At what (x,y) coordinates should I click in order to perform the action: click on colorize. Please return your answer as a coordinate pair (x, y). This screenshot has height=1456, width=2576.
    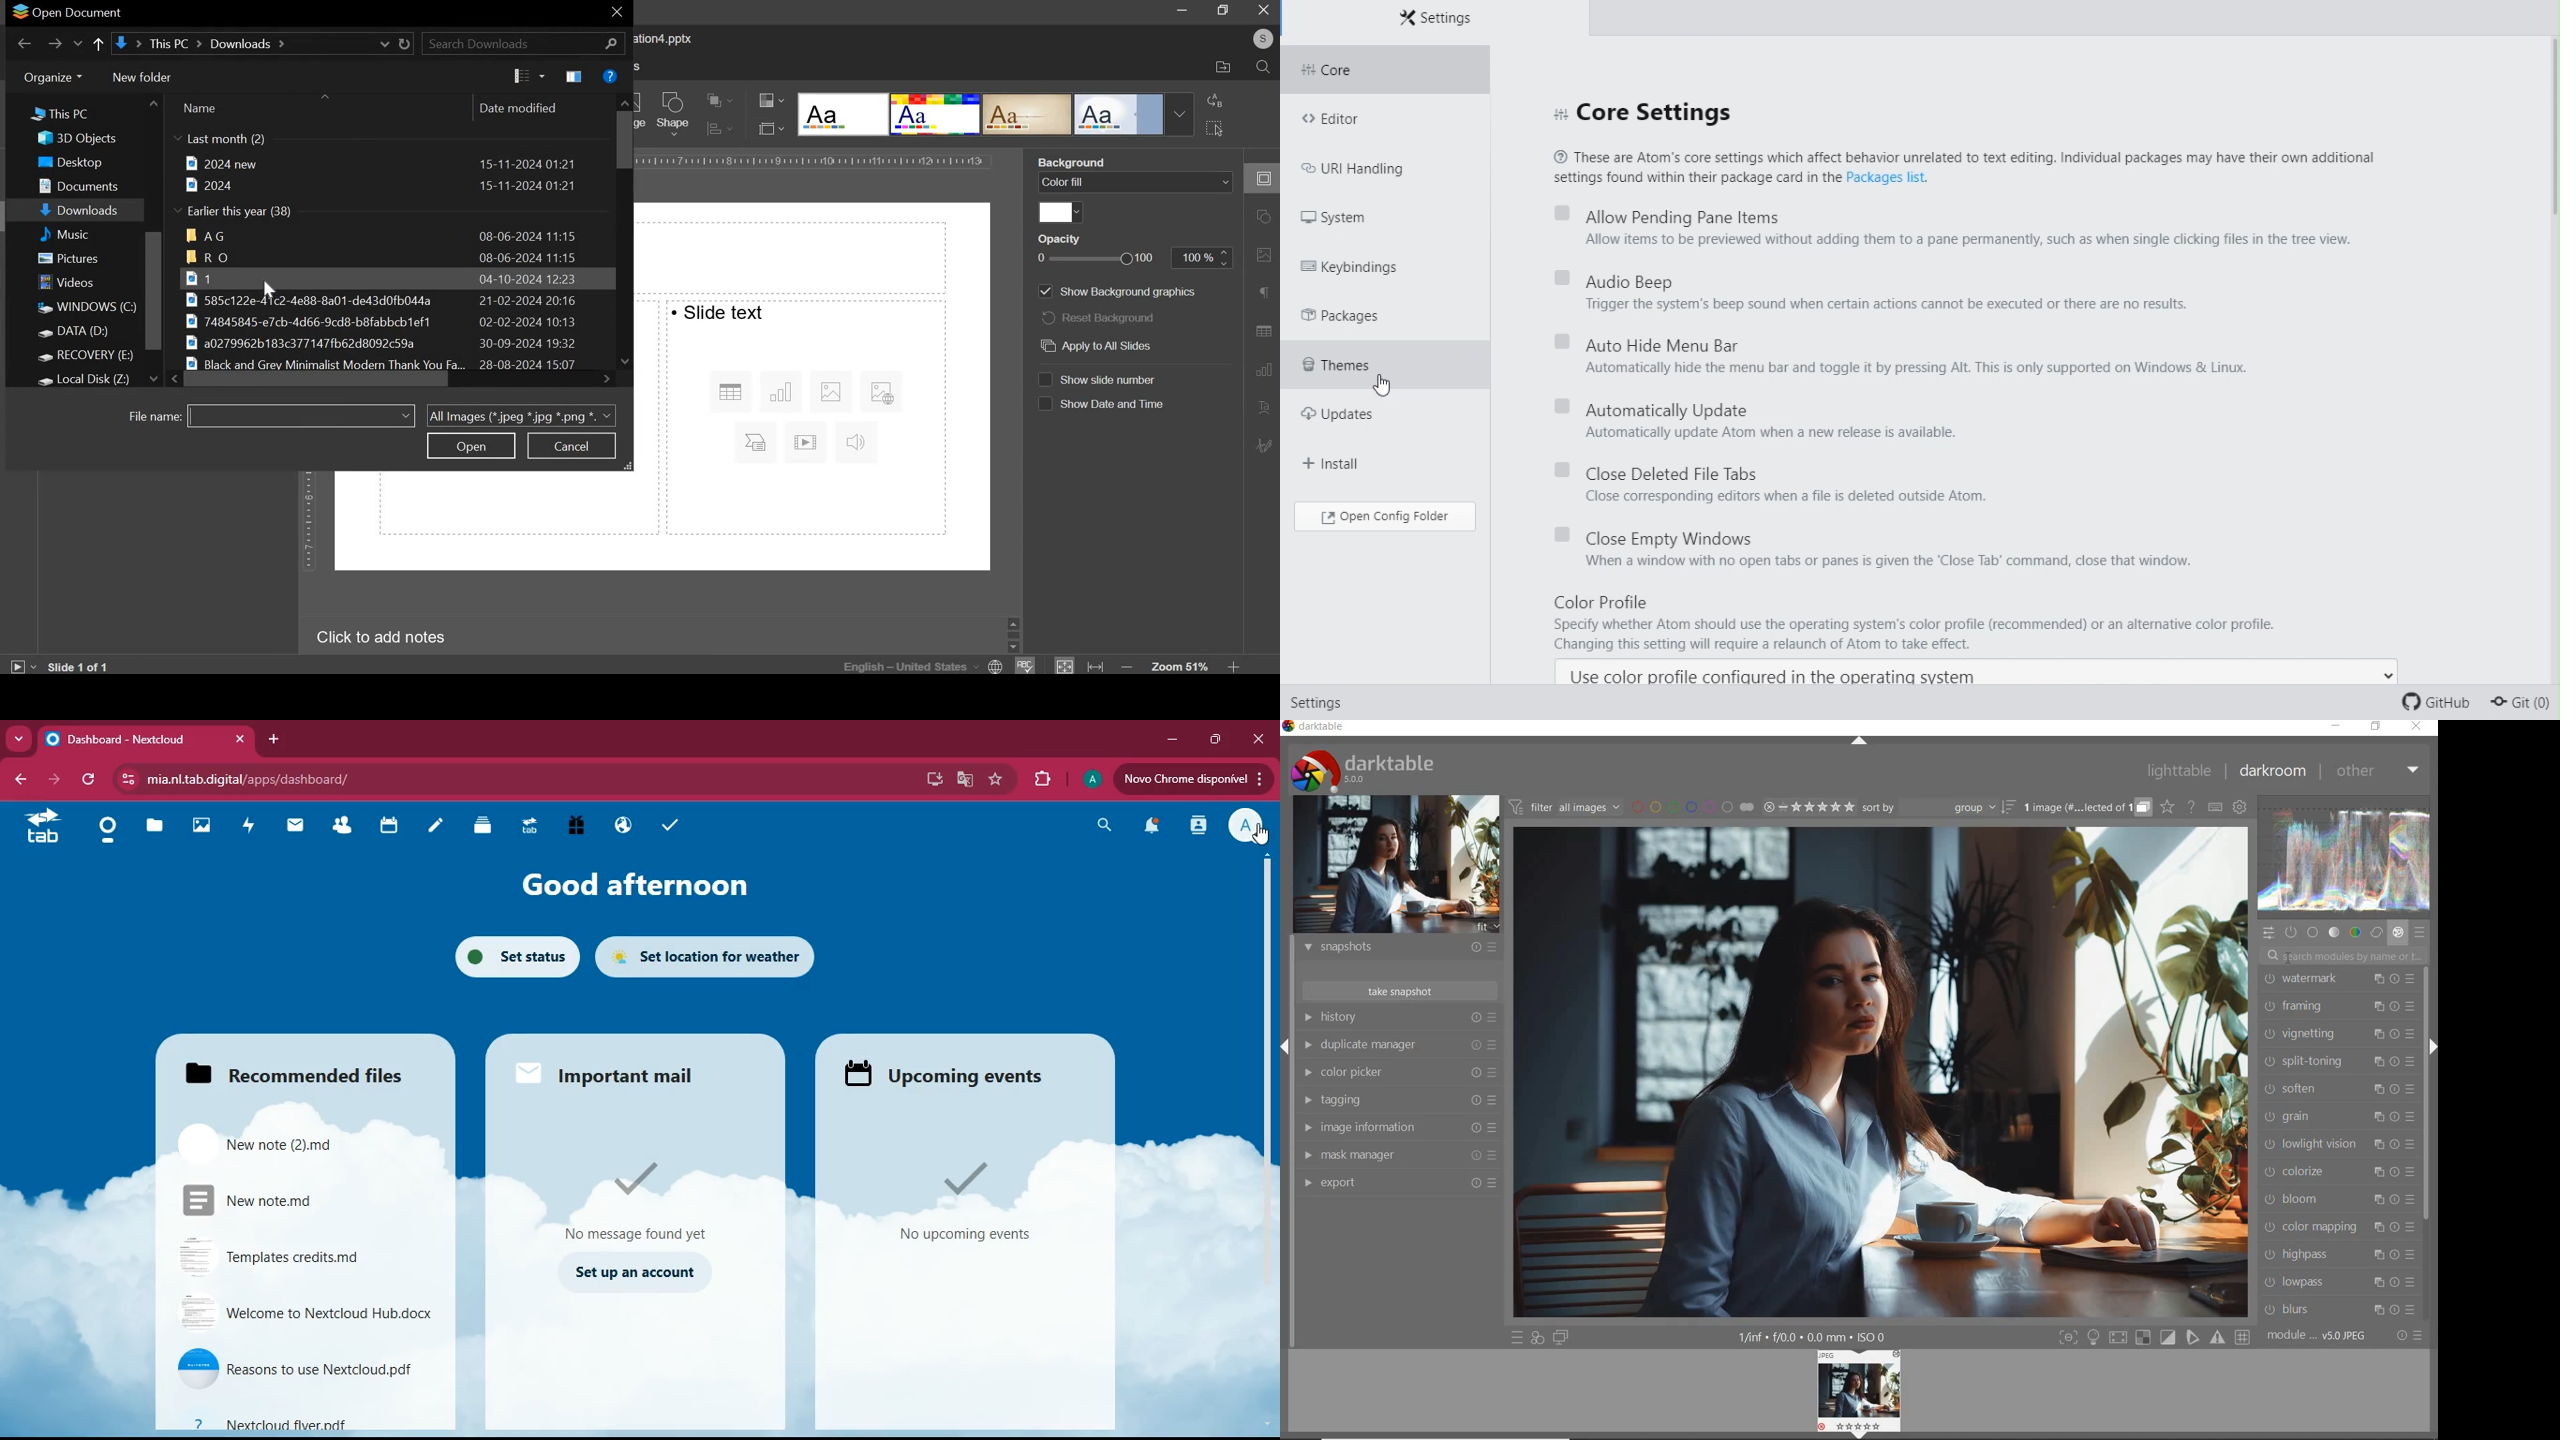
    Looking at the image, I should click on (2338, 1172).